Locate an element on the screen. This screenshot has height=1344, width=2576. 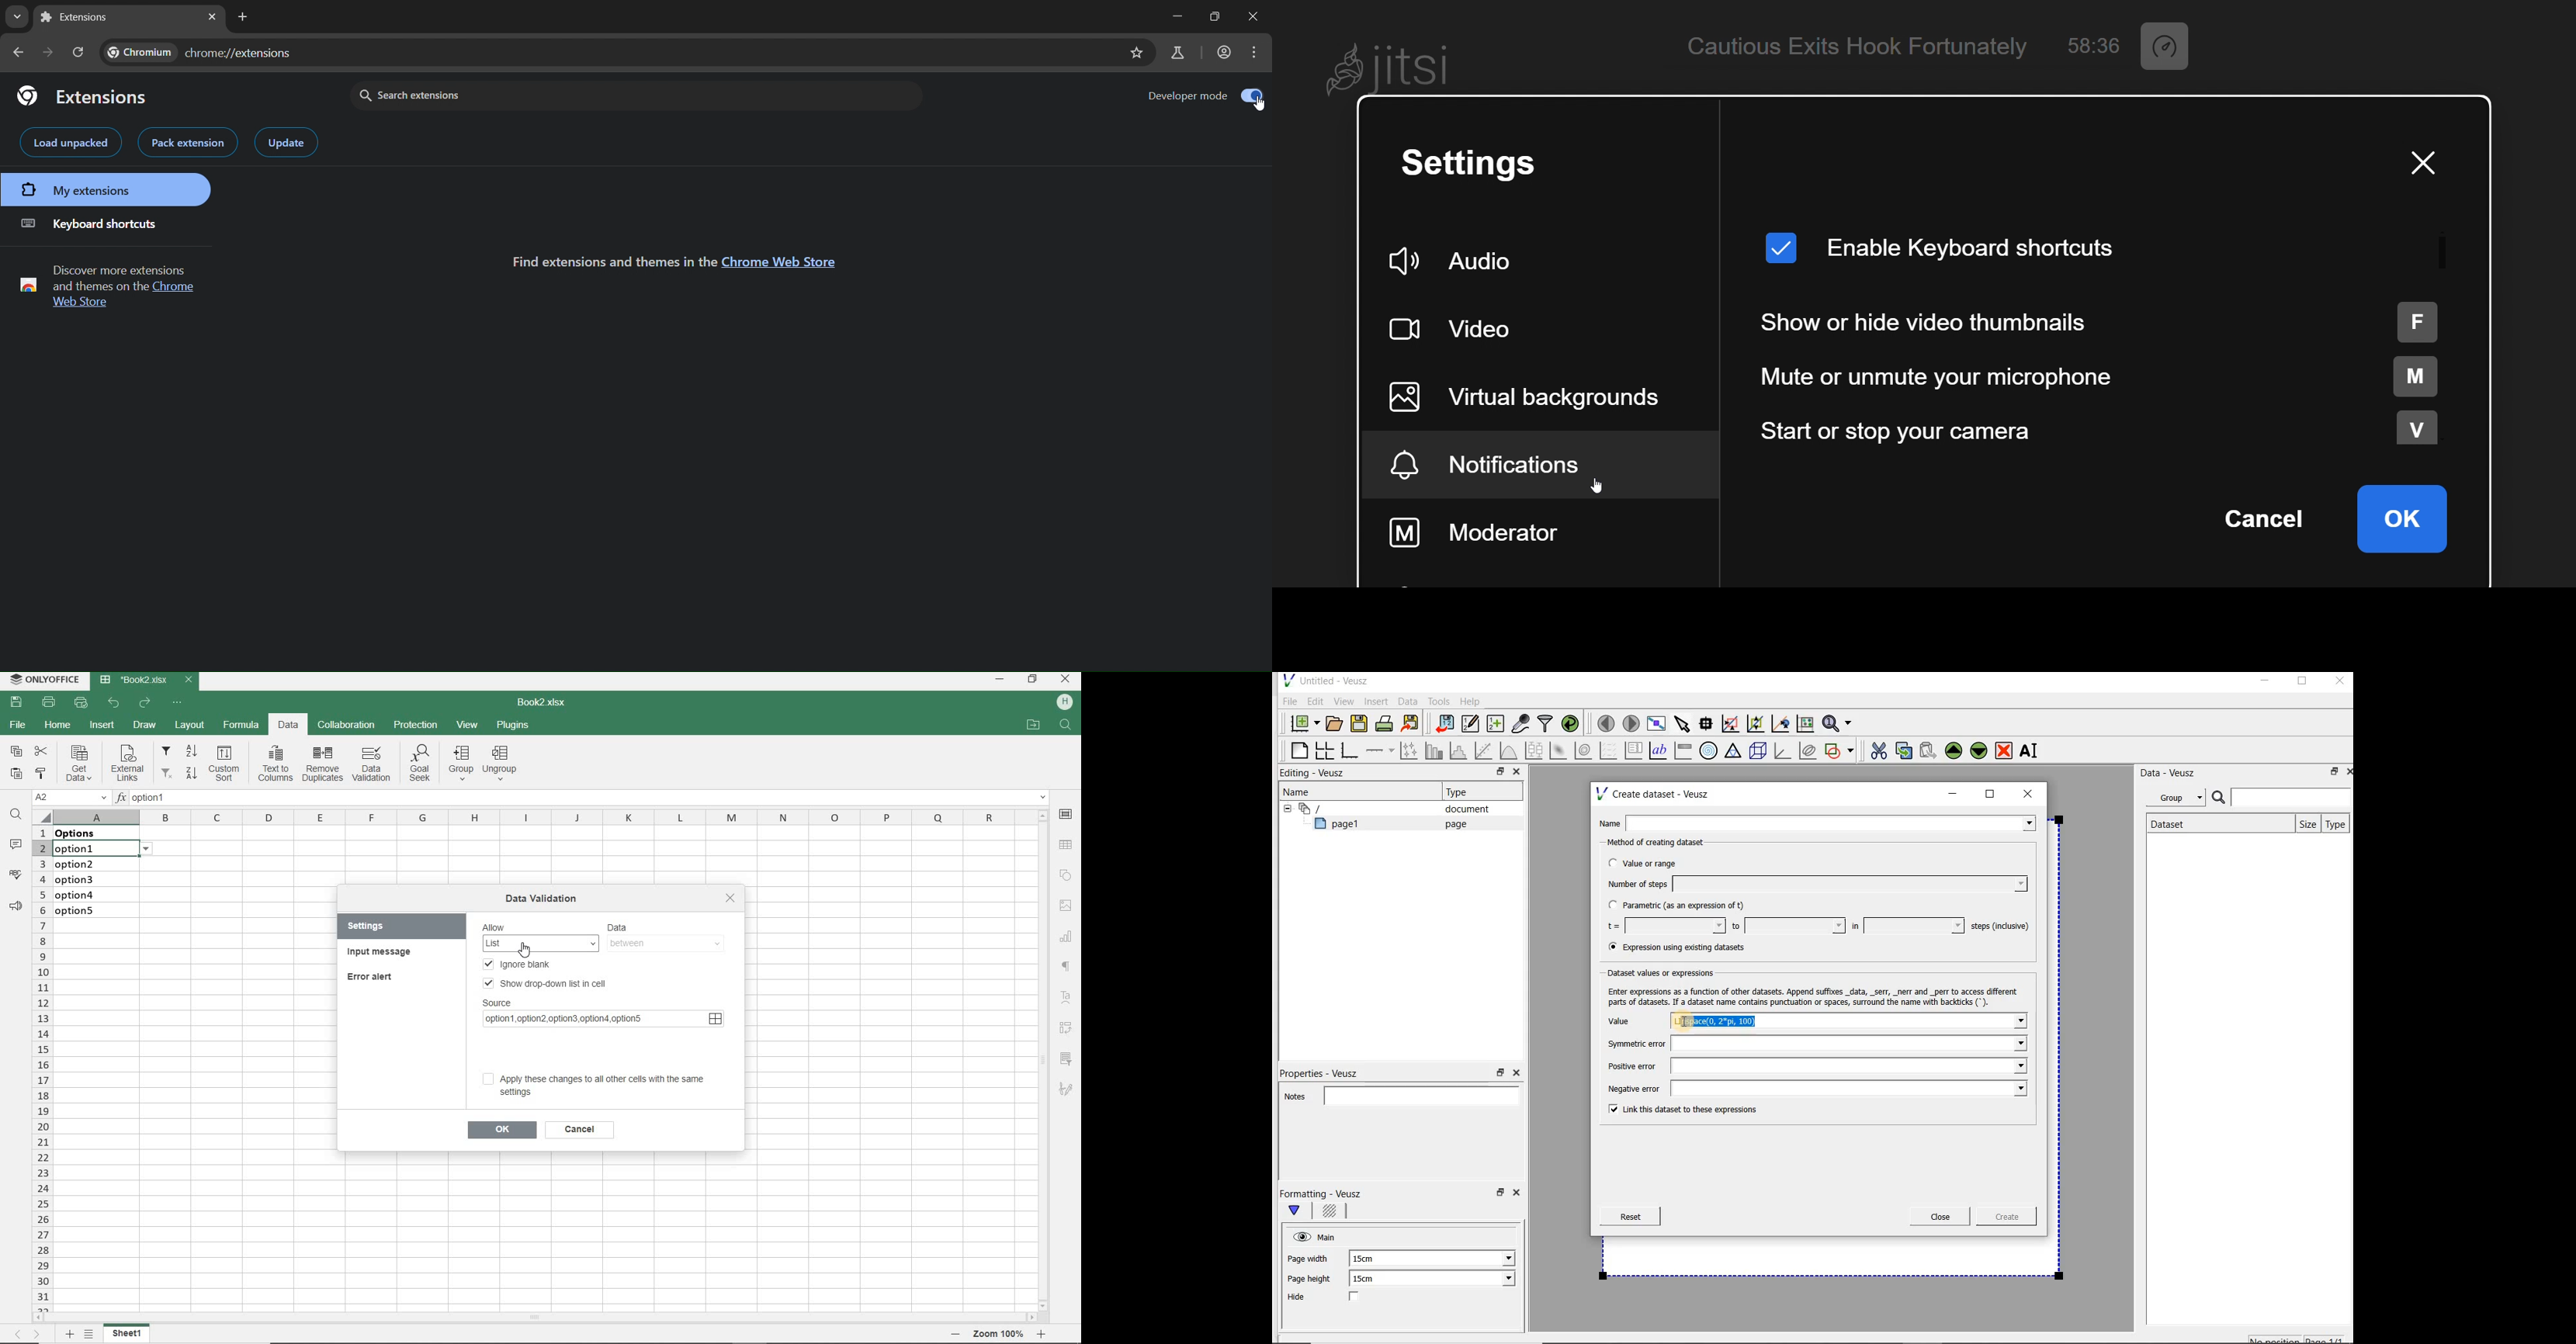
OPEN FILE LOCATION is located at coordinates (1034, 724).